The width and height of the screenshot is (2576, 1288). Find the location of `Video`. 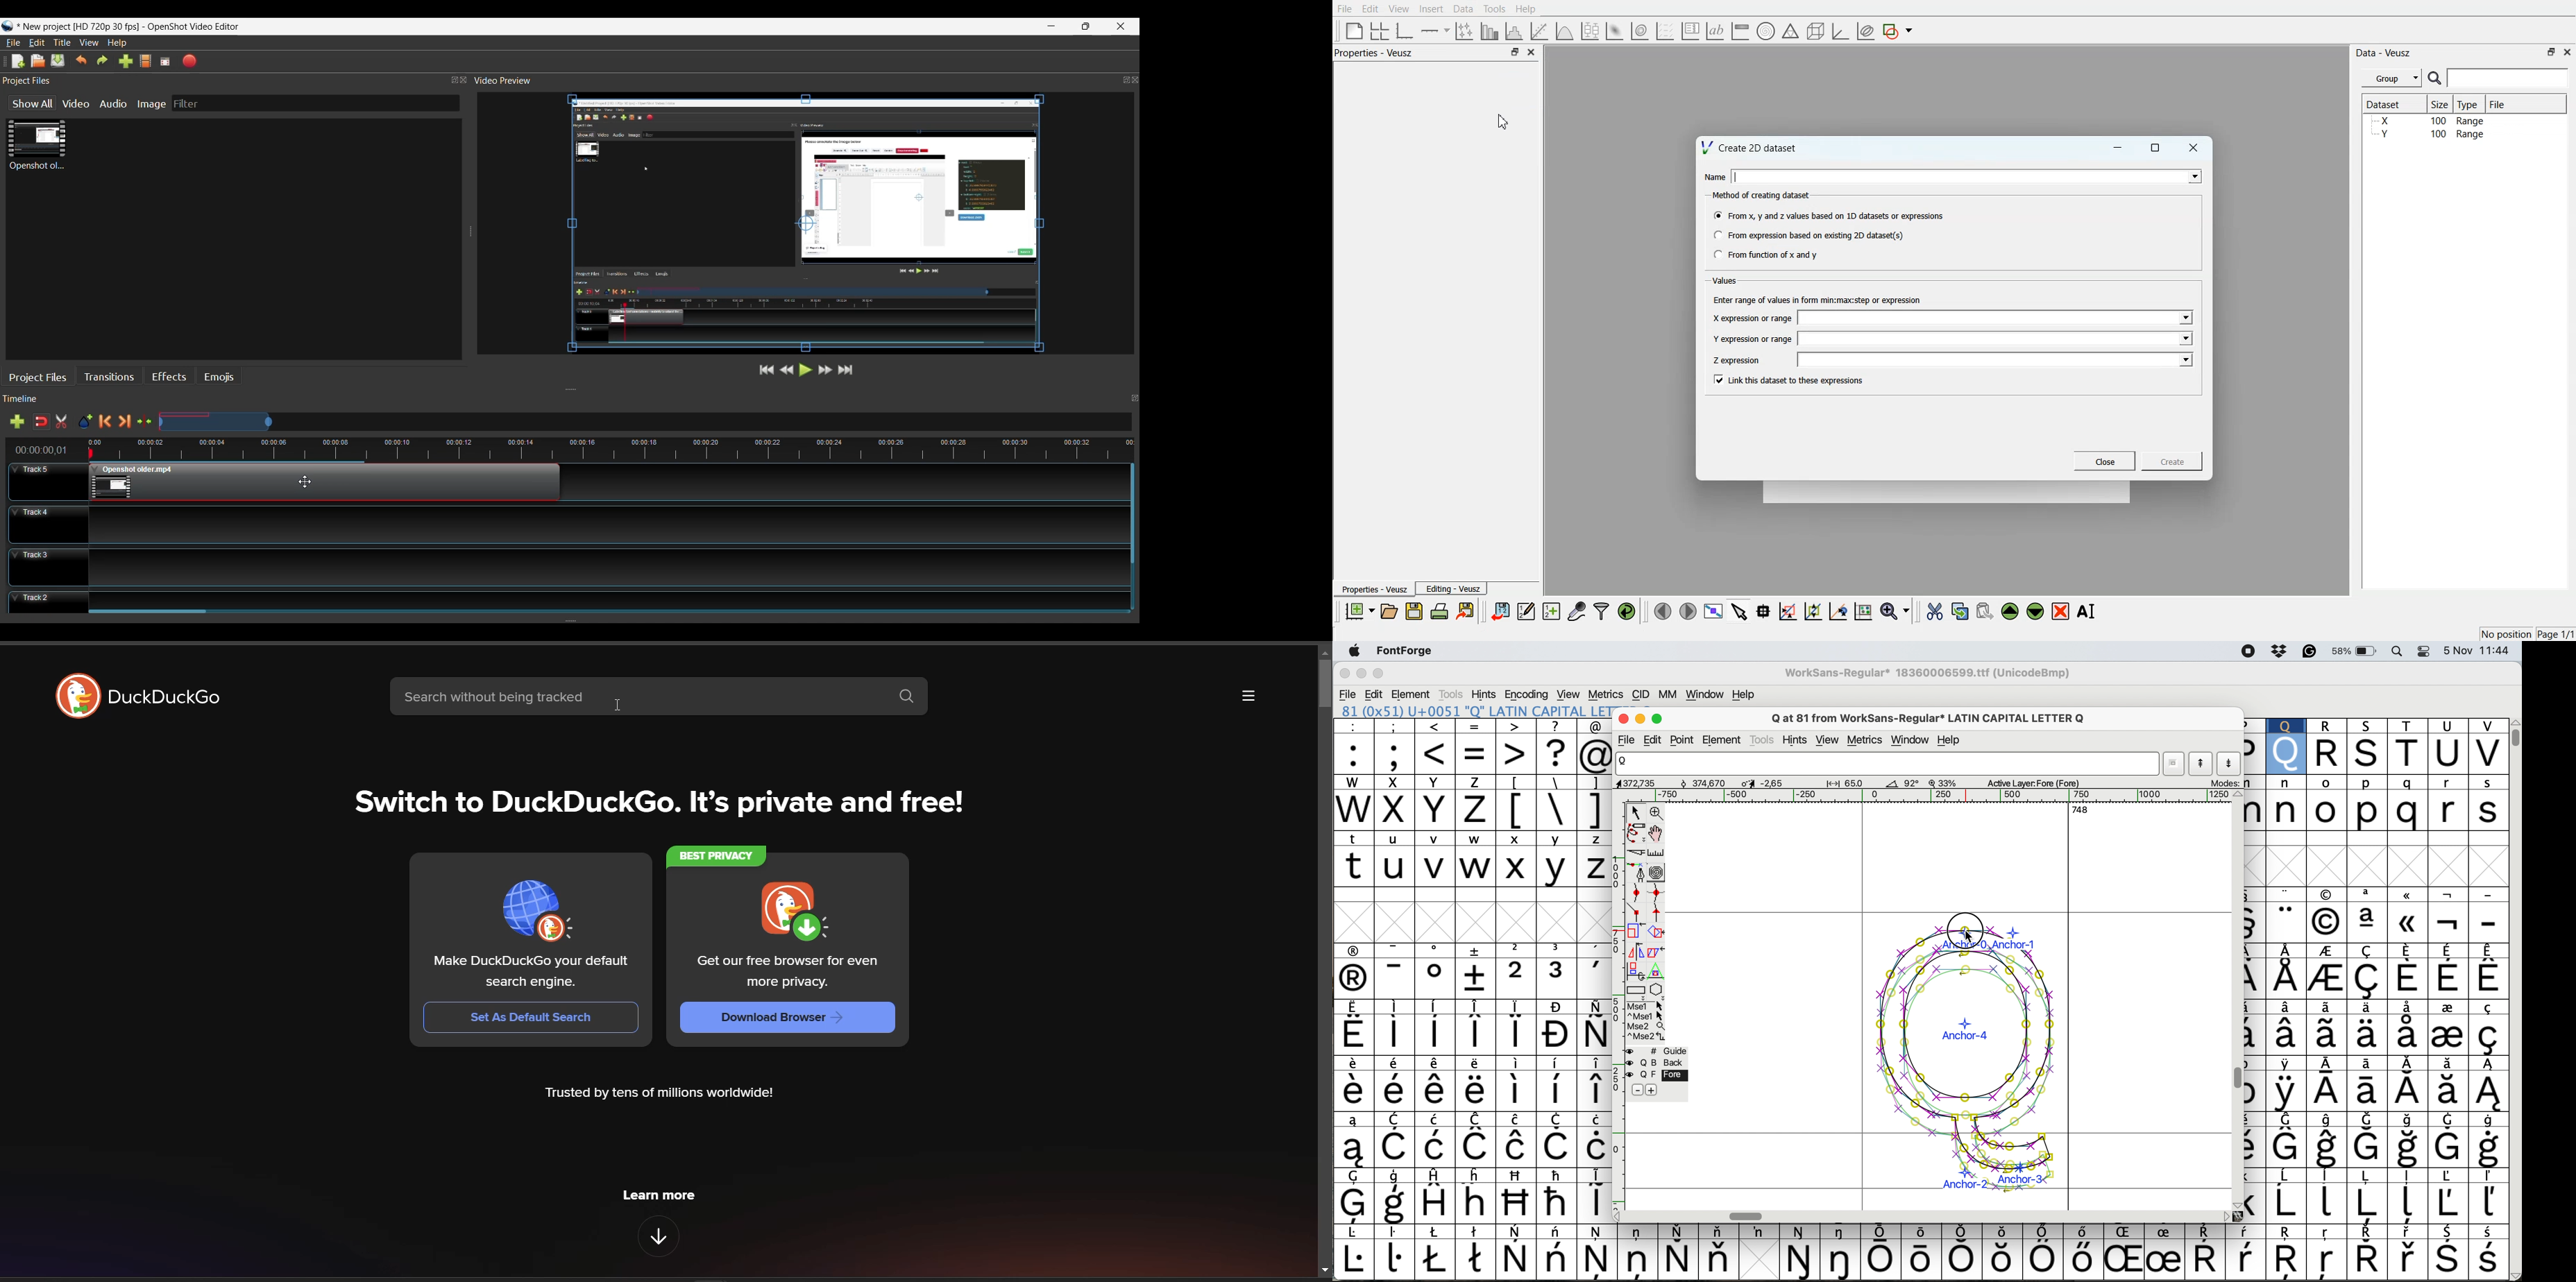

Video is located at coordinates (77, 104).